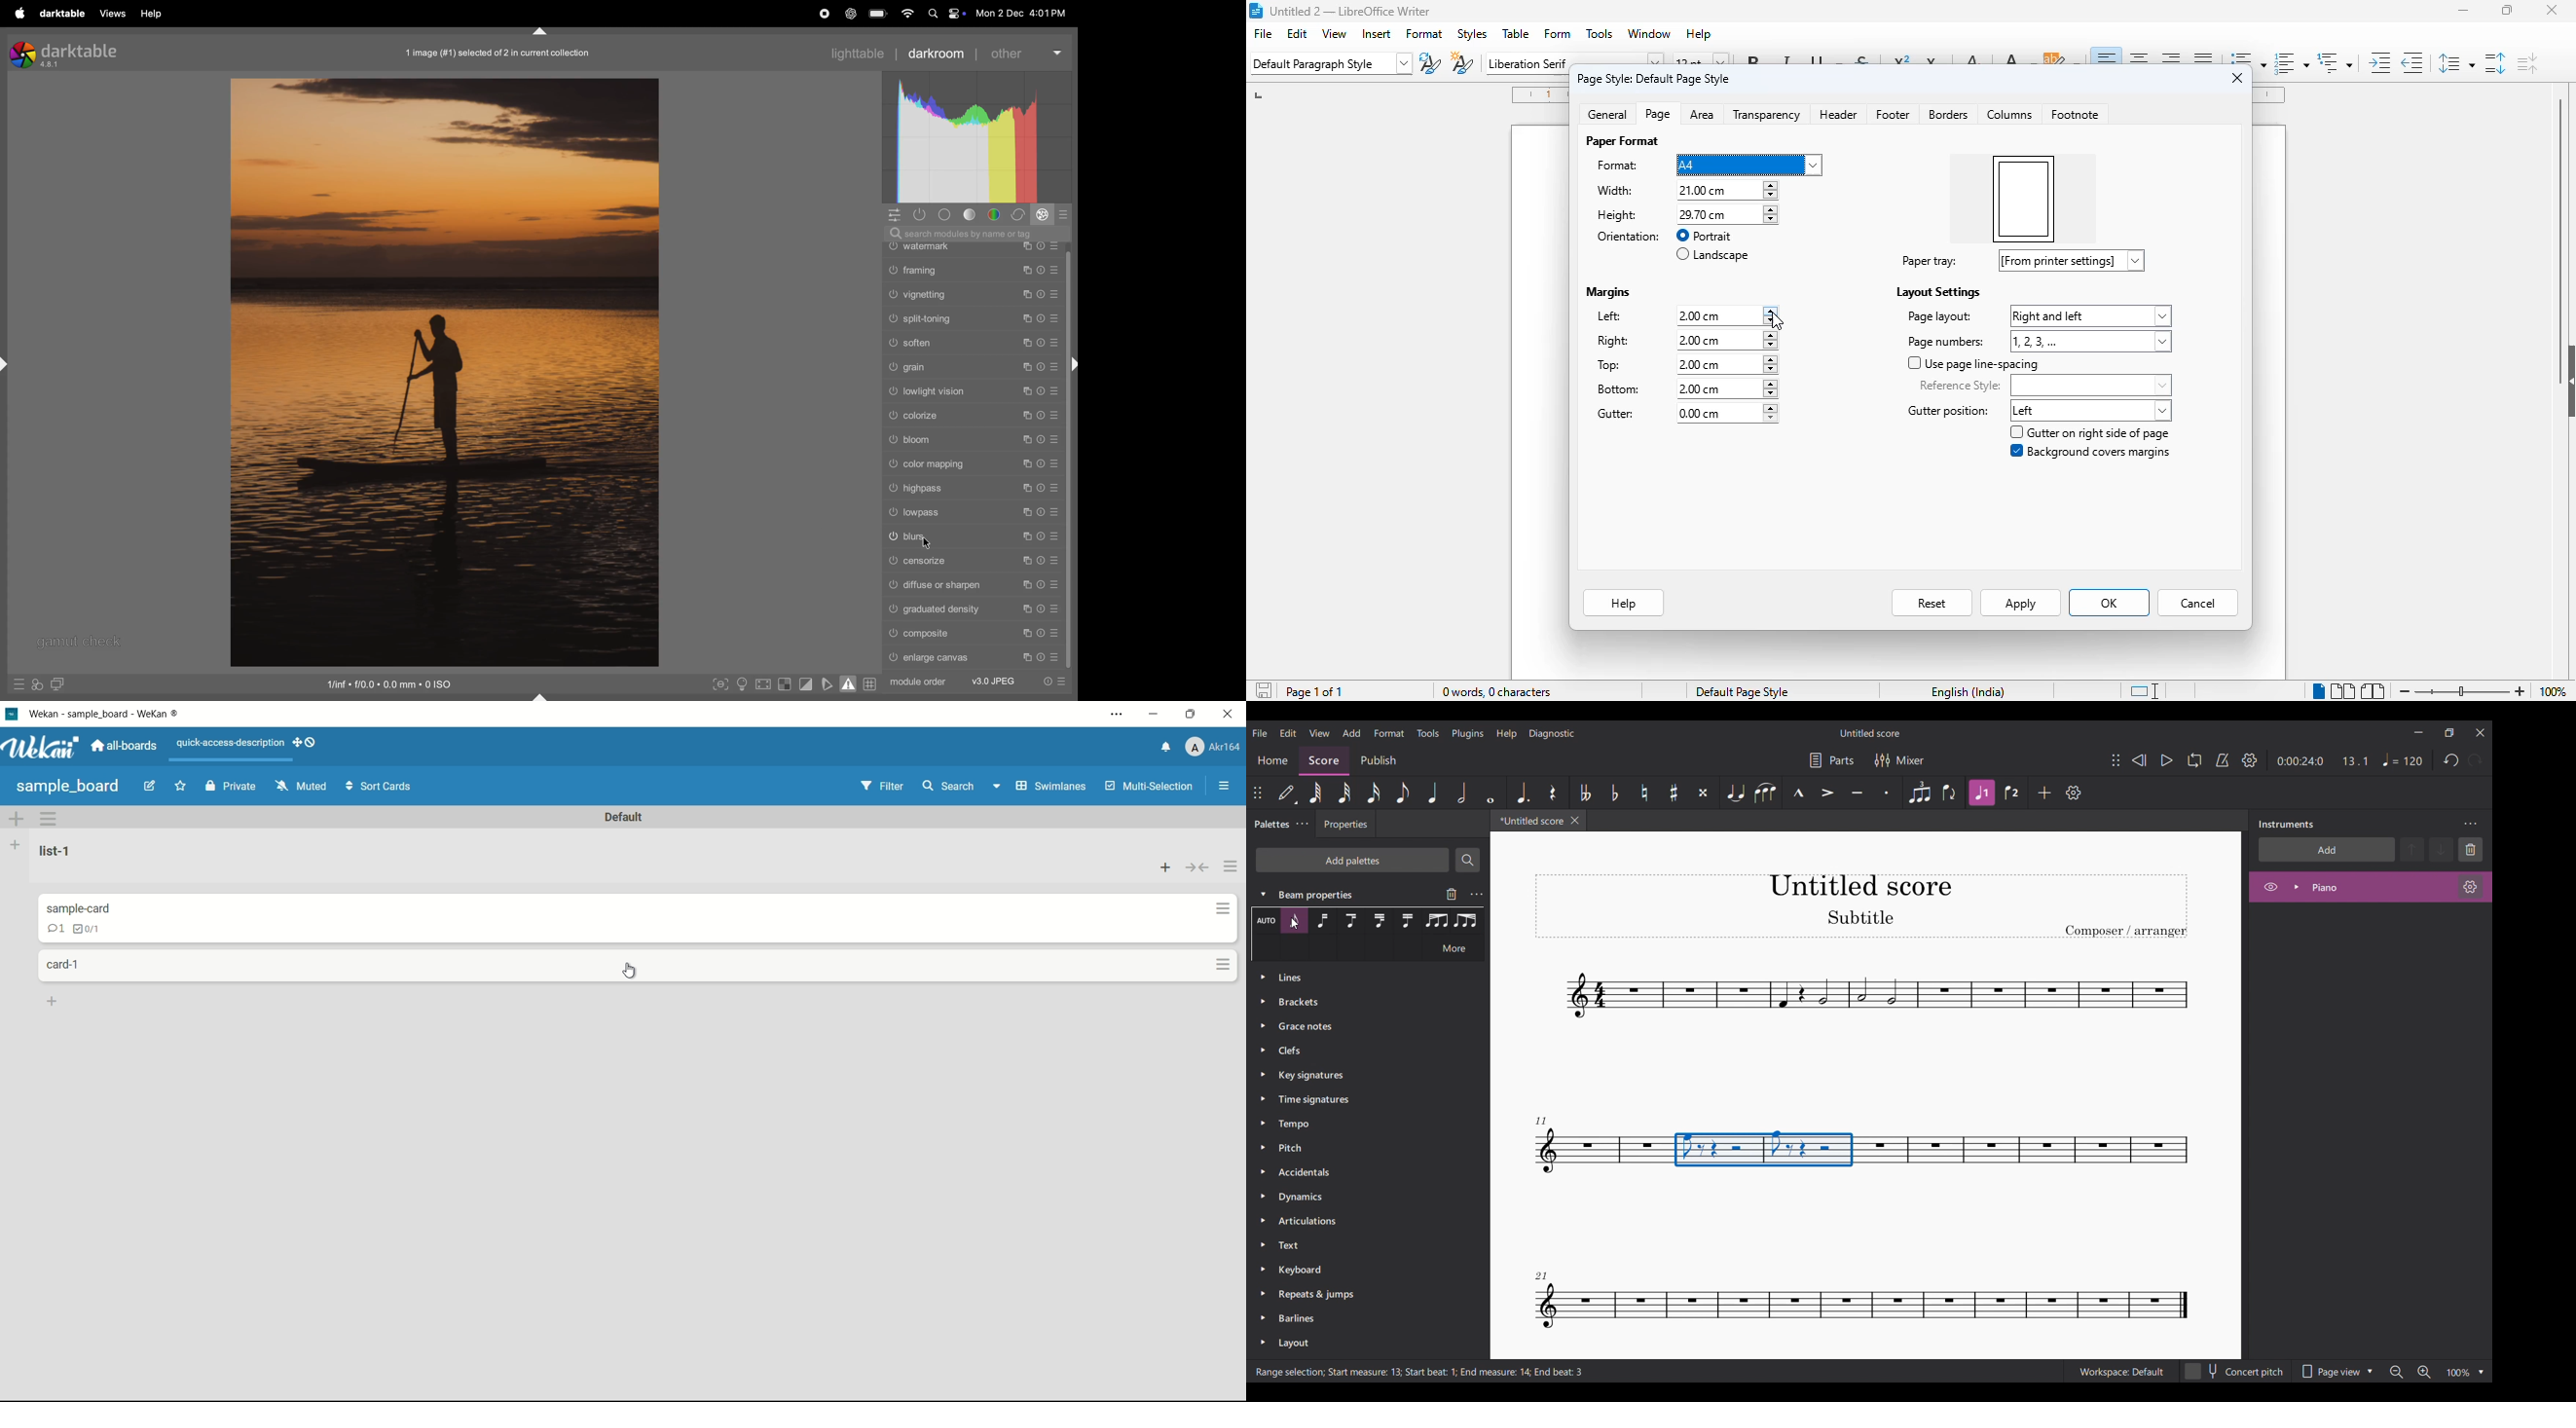 This screenshot has height=1428, width=2576. Describe the element at coordinates (1363, 1026) in the screenshot. I see `Grace notes` at that location.